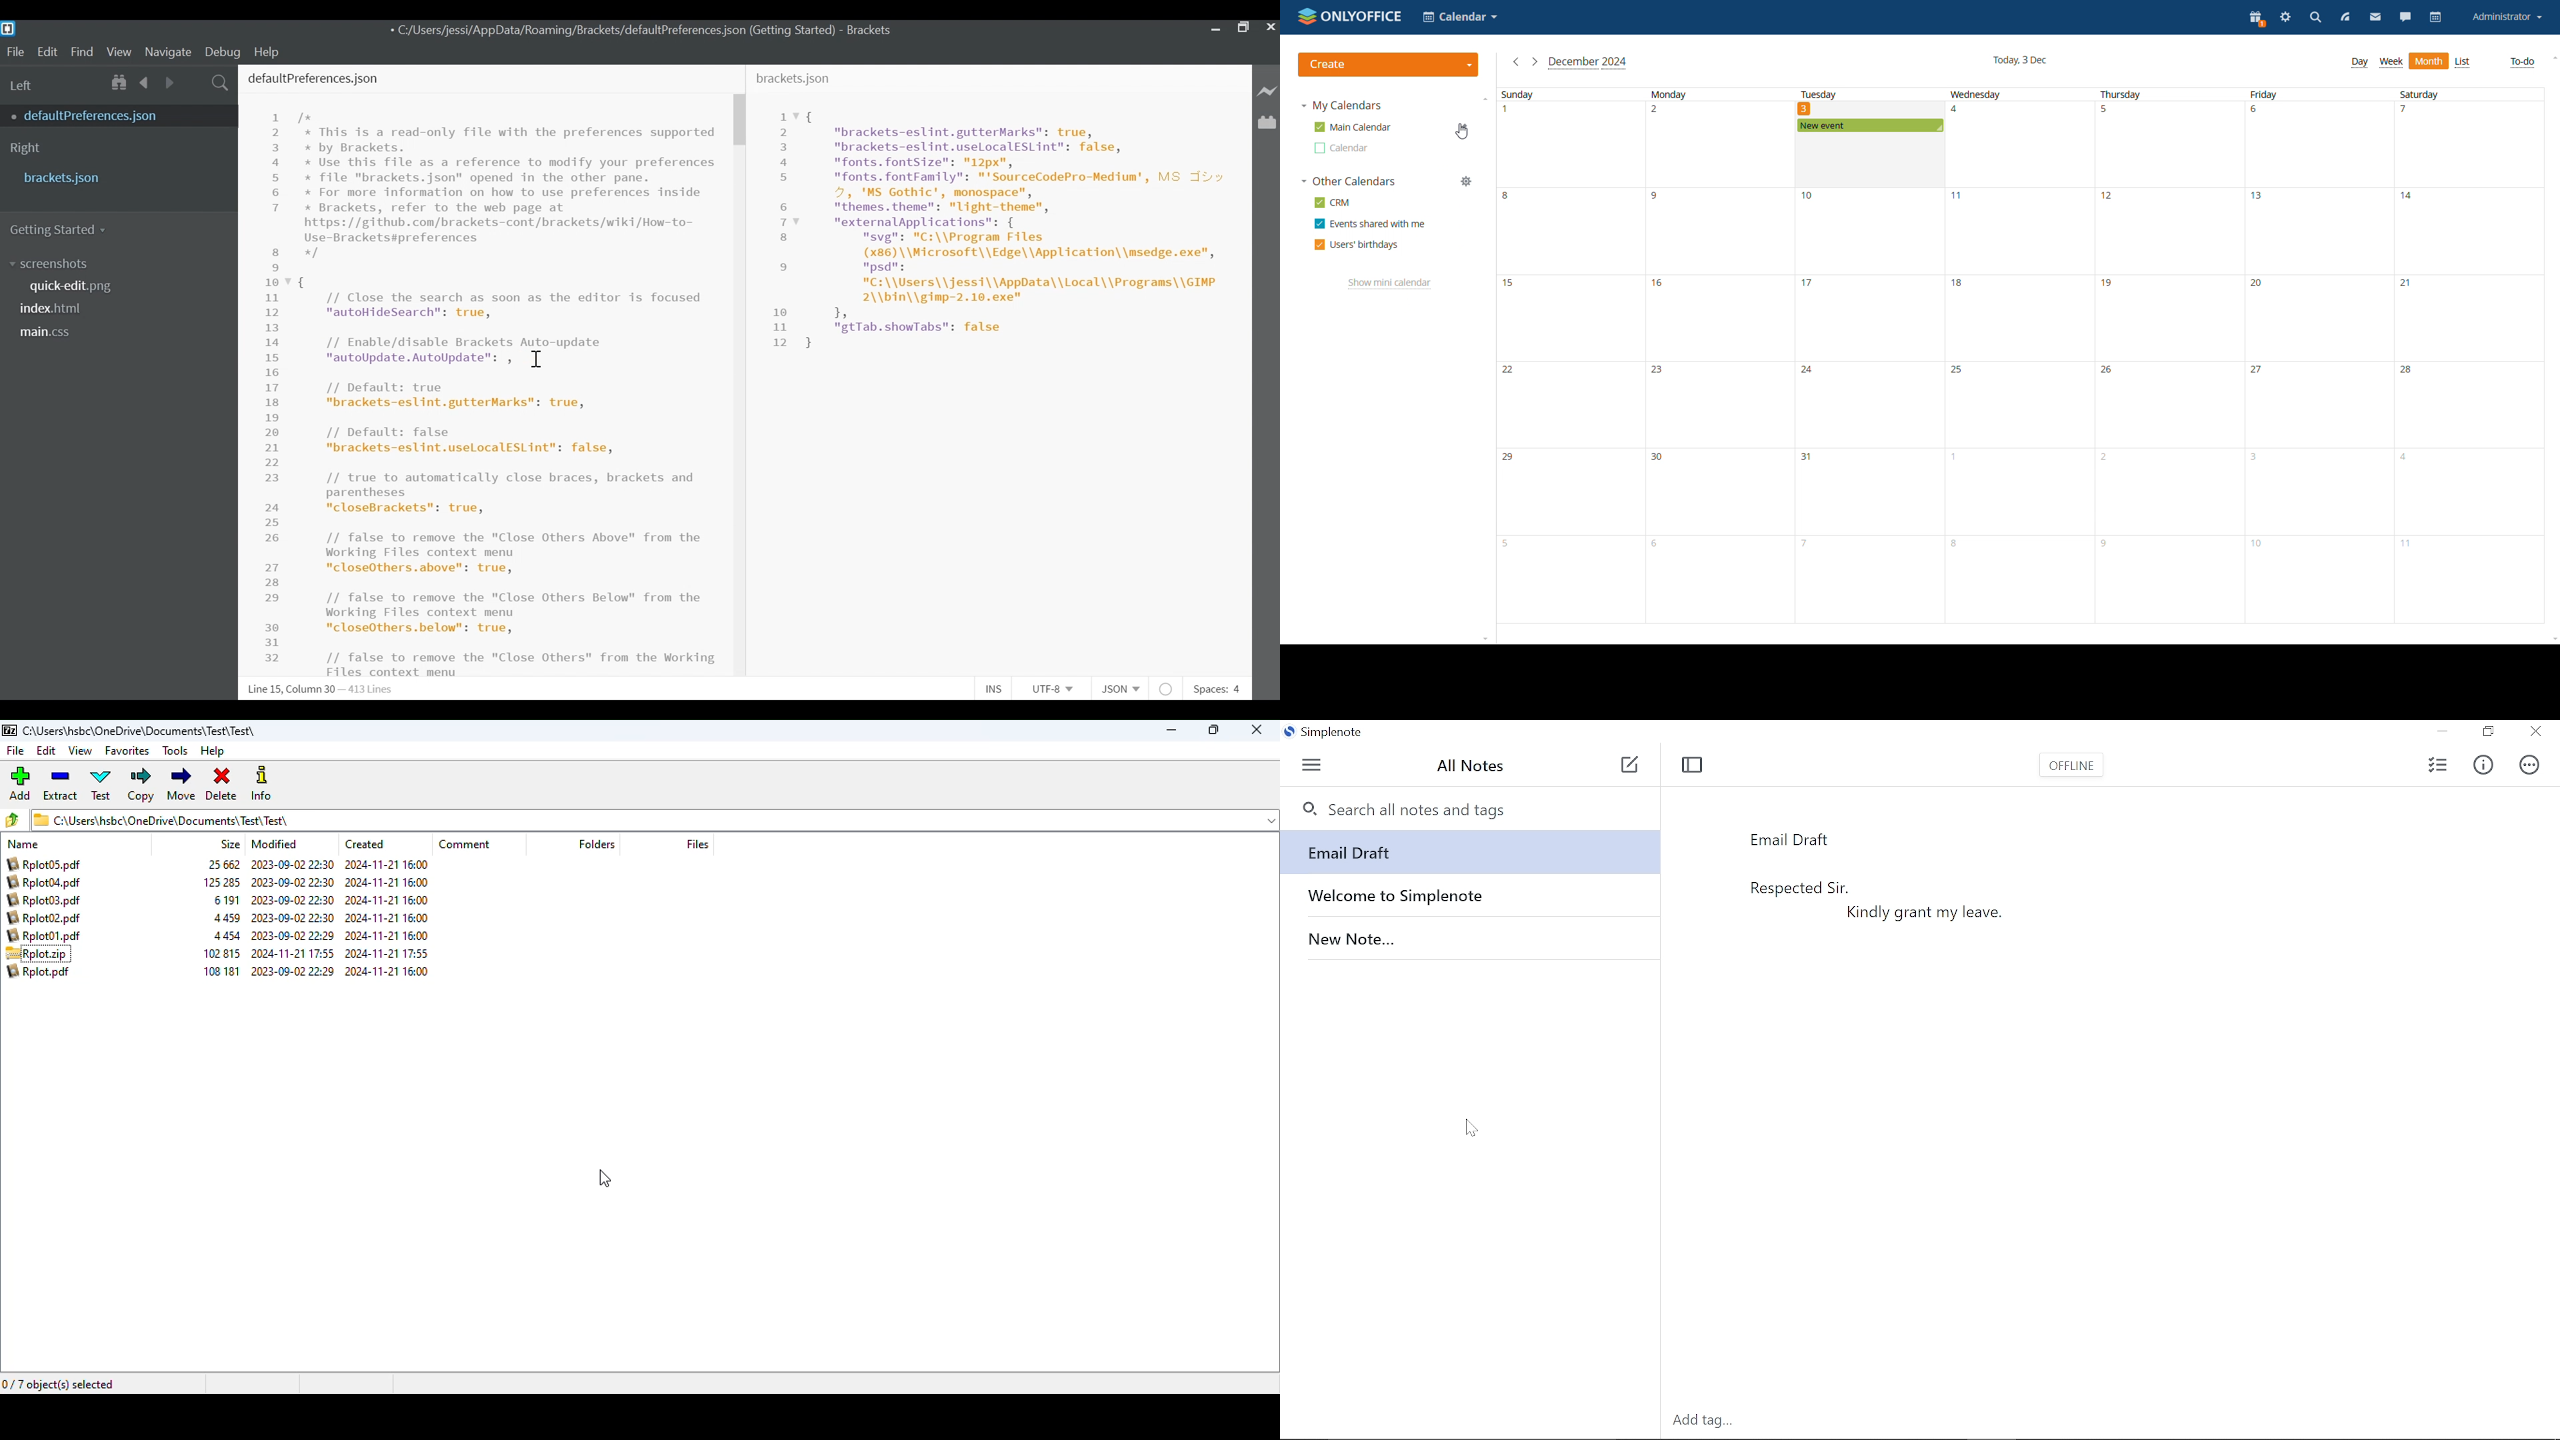  What do you see at coordinates (2347, 18) in the screenshot?
I see `feed` at bounding box center [2347, 18].